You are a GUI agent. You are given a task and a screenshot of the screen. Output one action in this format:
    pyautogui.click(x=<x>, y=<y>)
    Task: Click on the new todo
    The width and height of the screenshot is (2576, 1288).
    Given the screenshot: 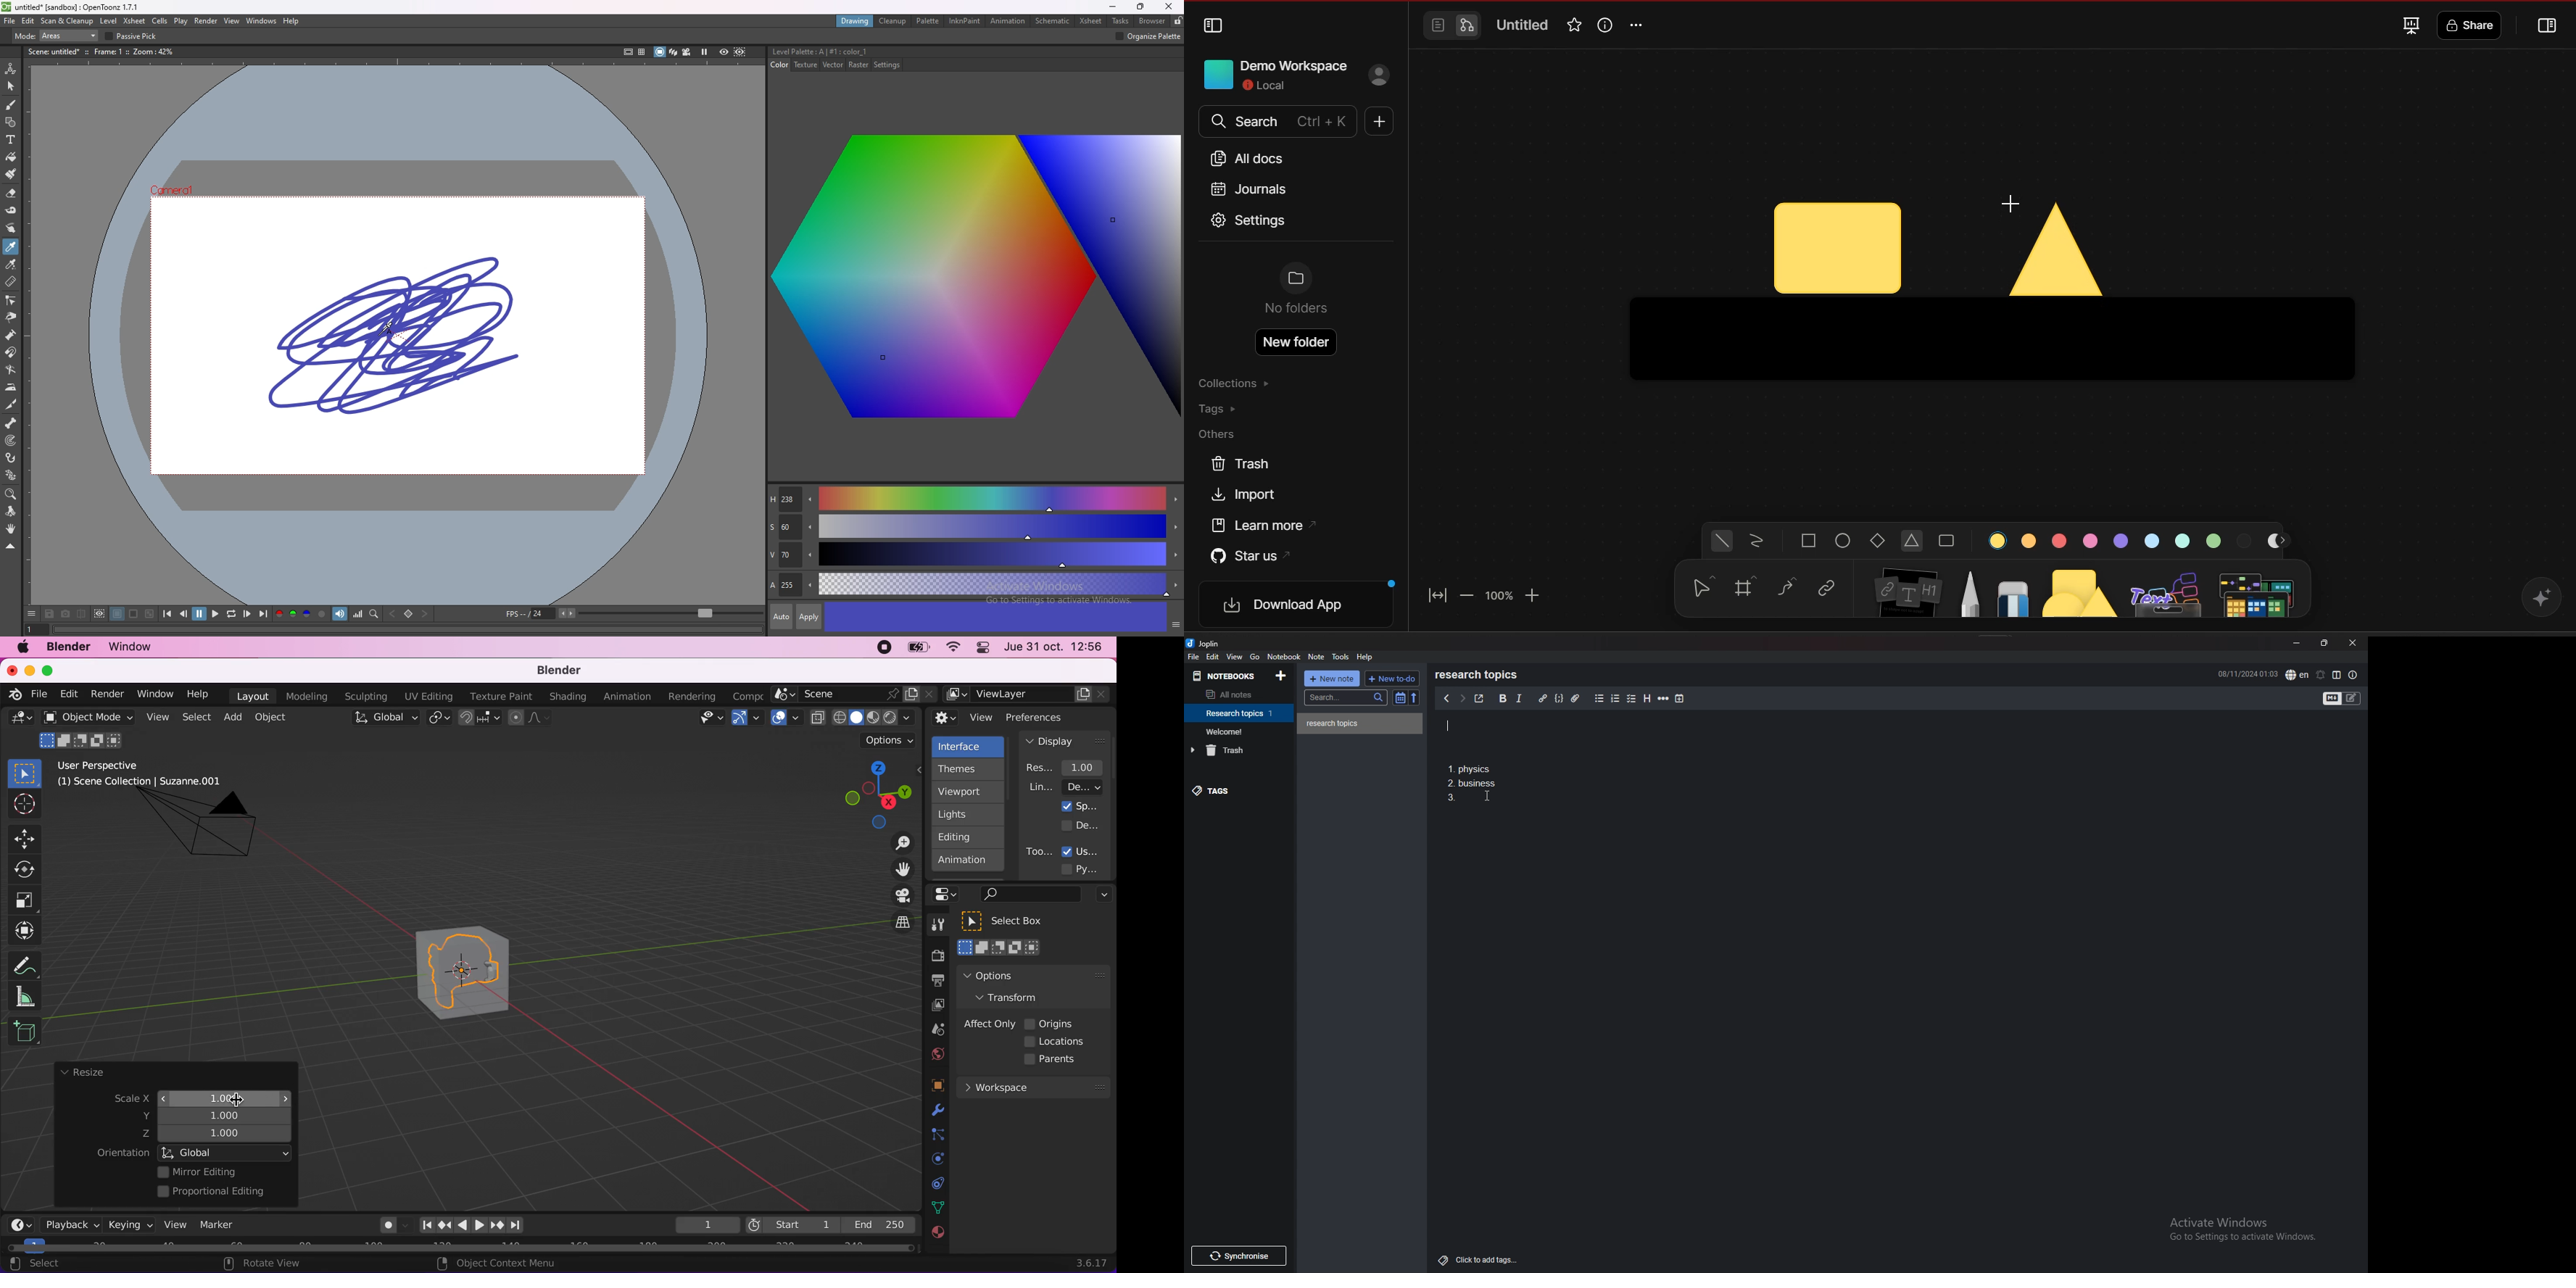 What is the action you would take?
    pyautogui.click(x=1392, y=678)
    